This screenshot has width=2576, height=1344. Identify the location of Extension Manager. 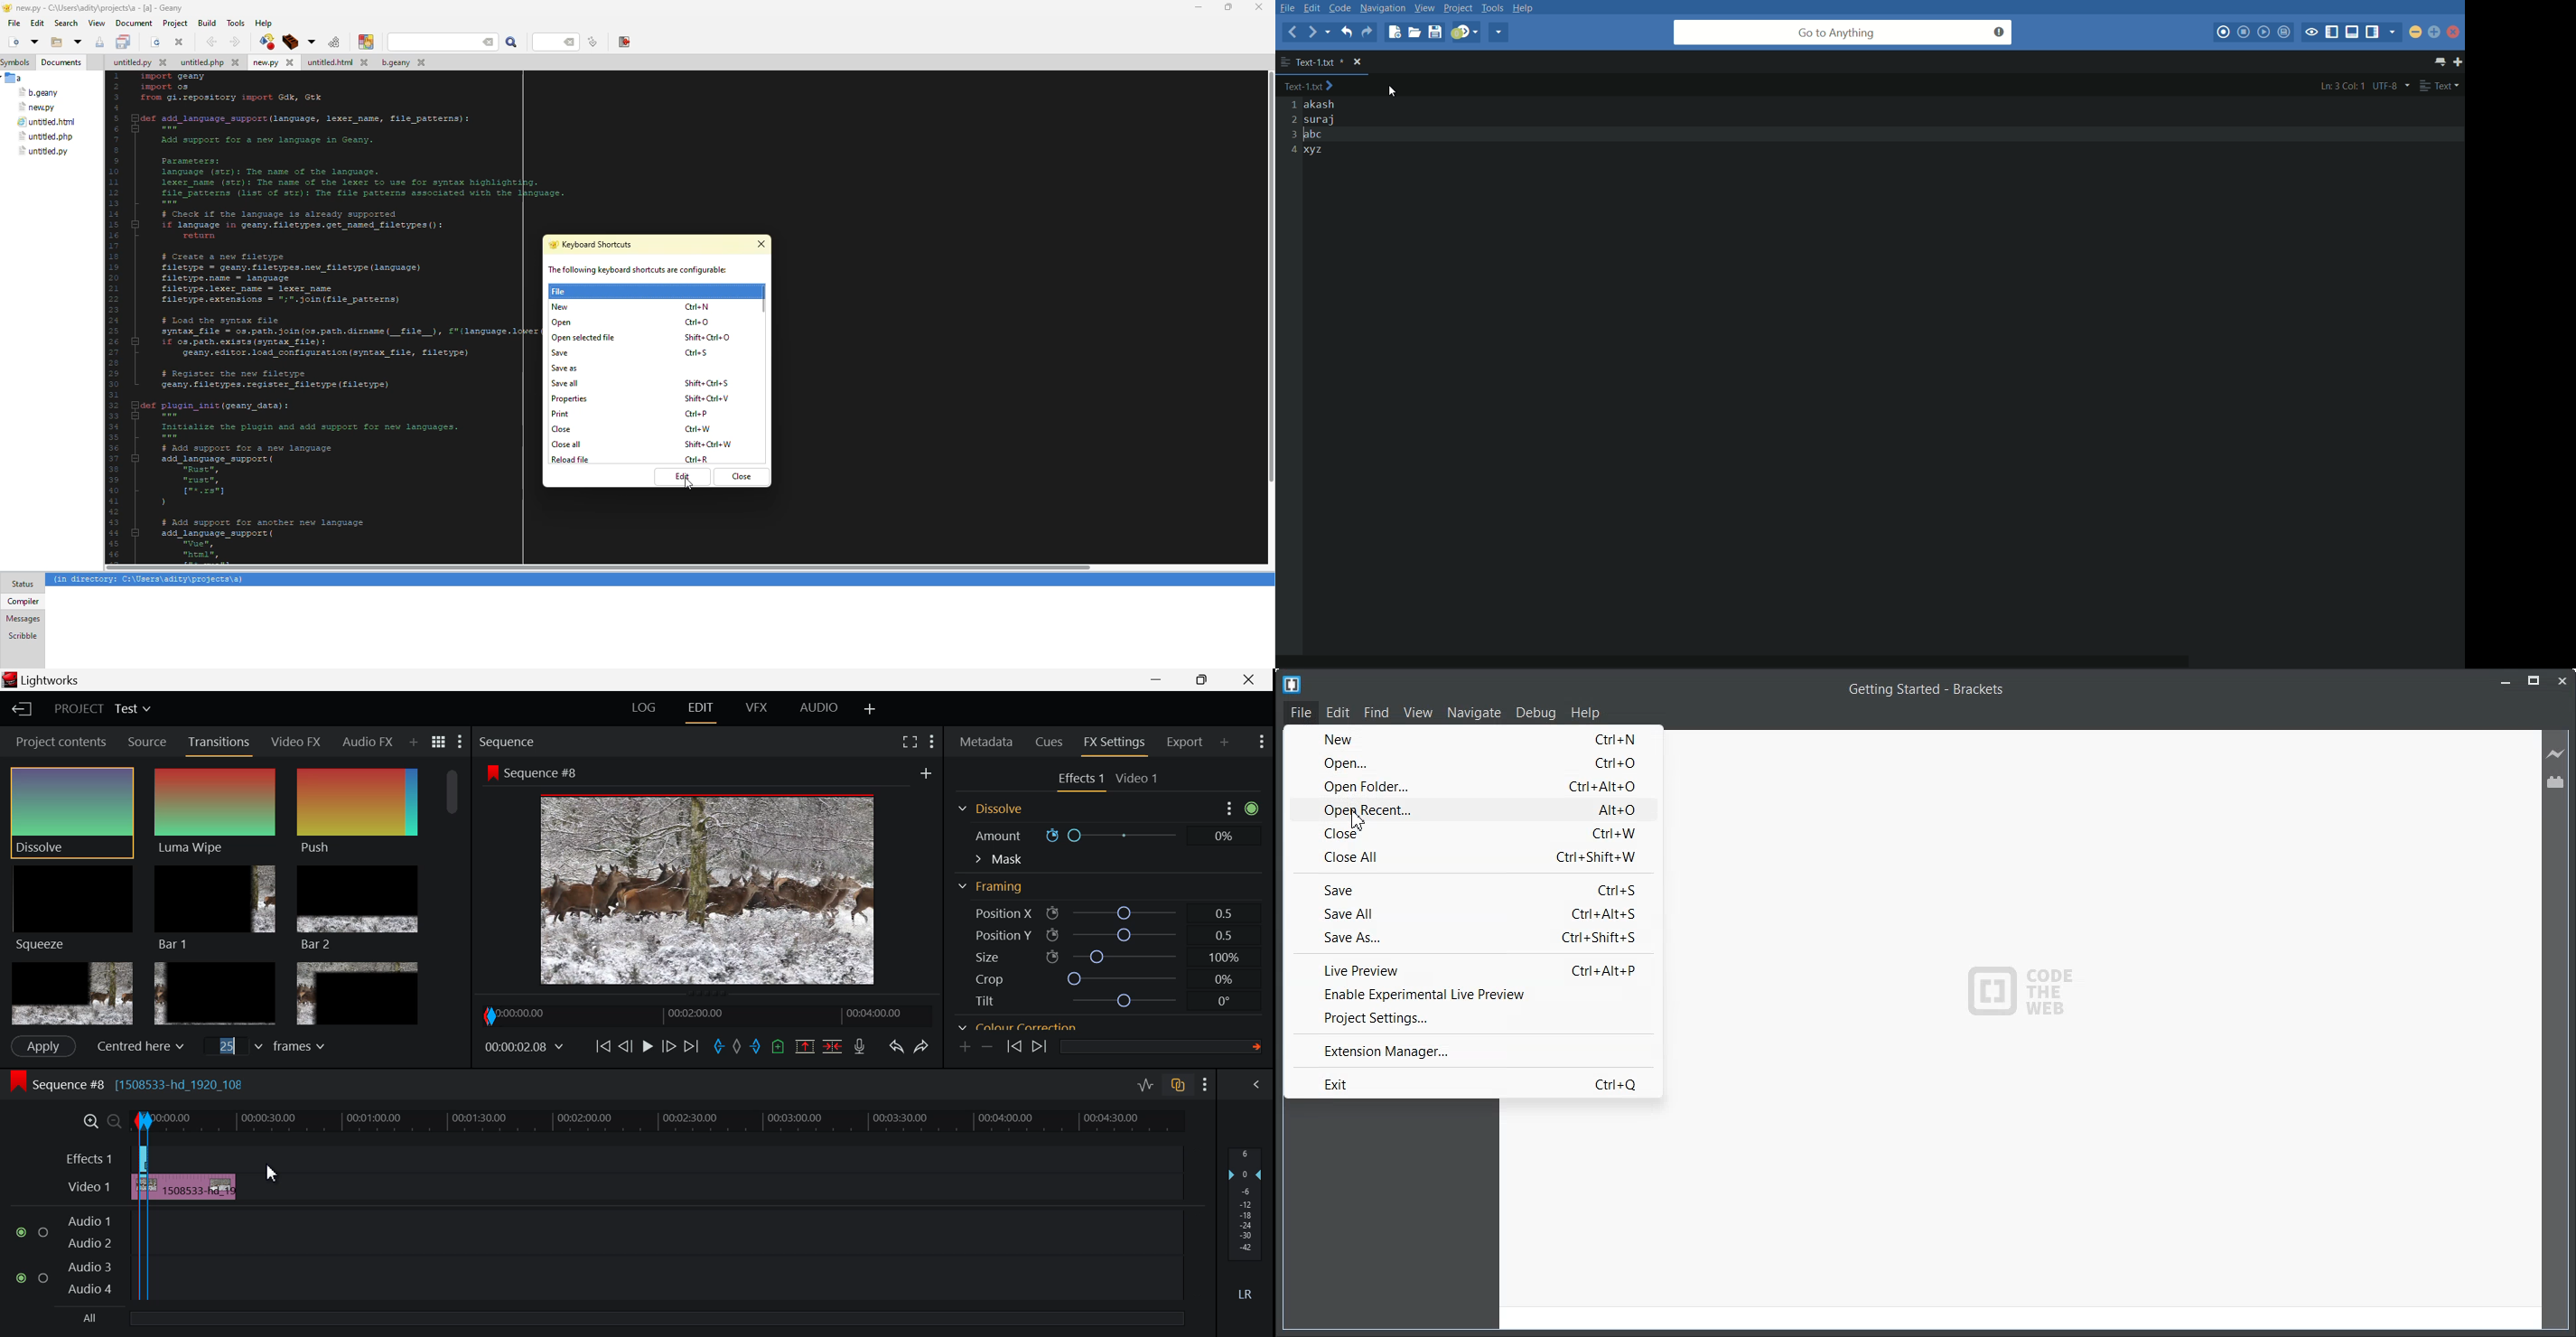
(2557, 781).